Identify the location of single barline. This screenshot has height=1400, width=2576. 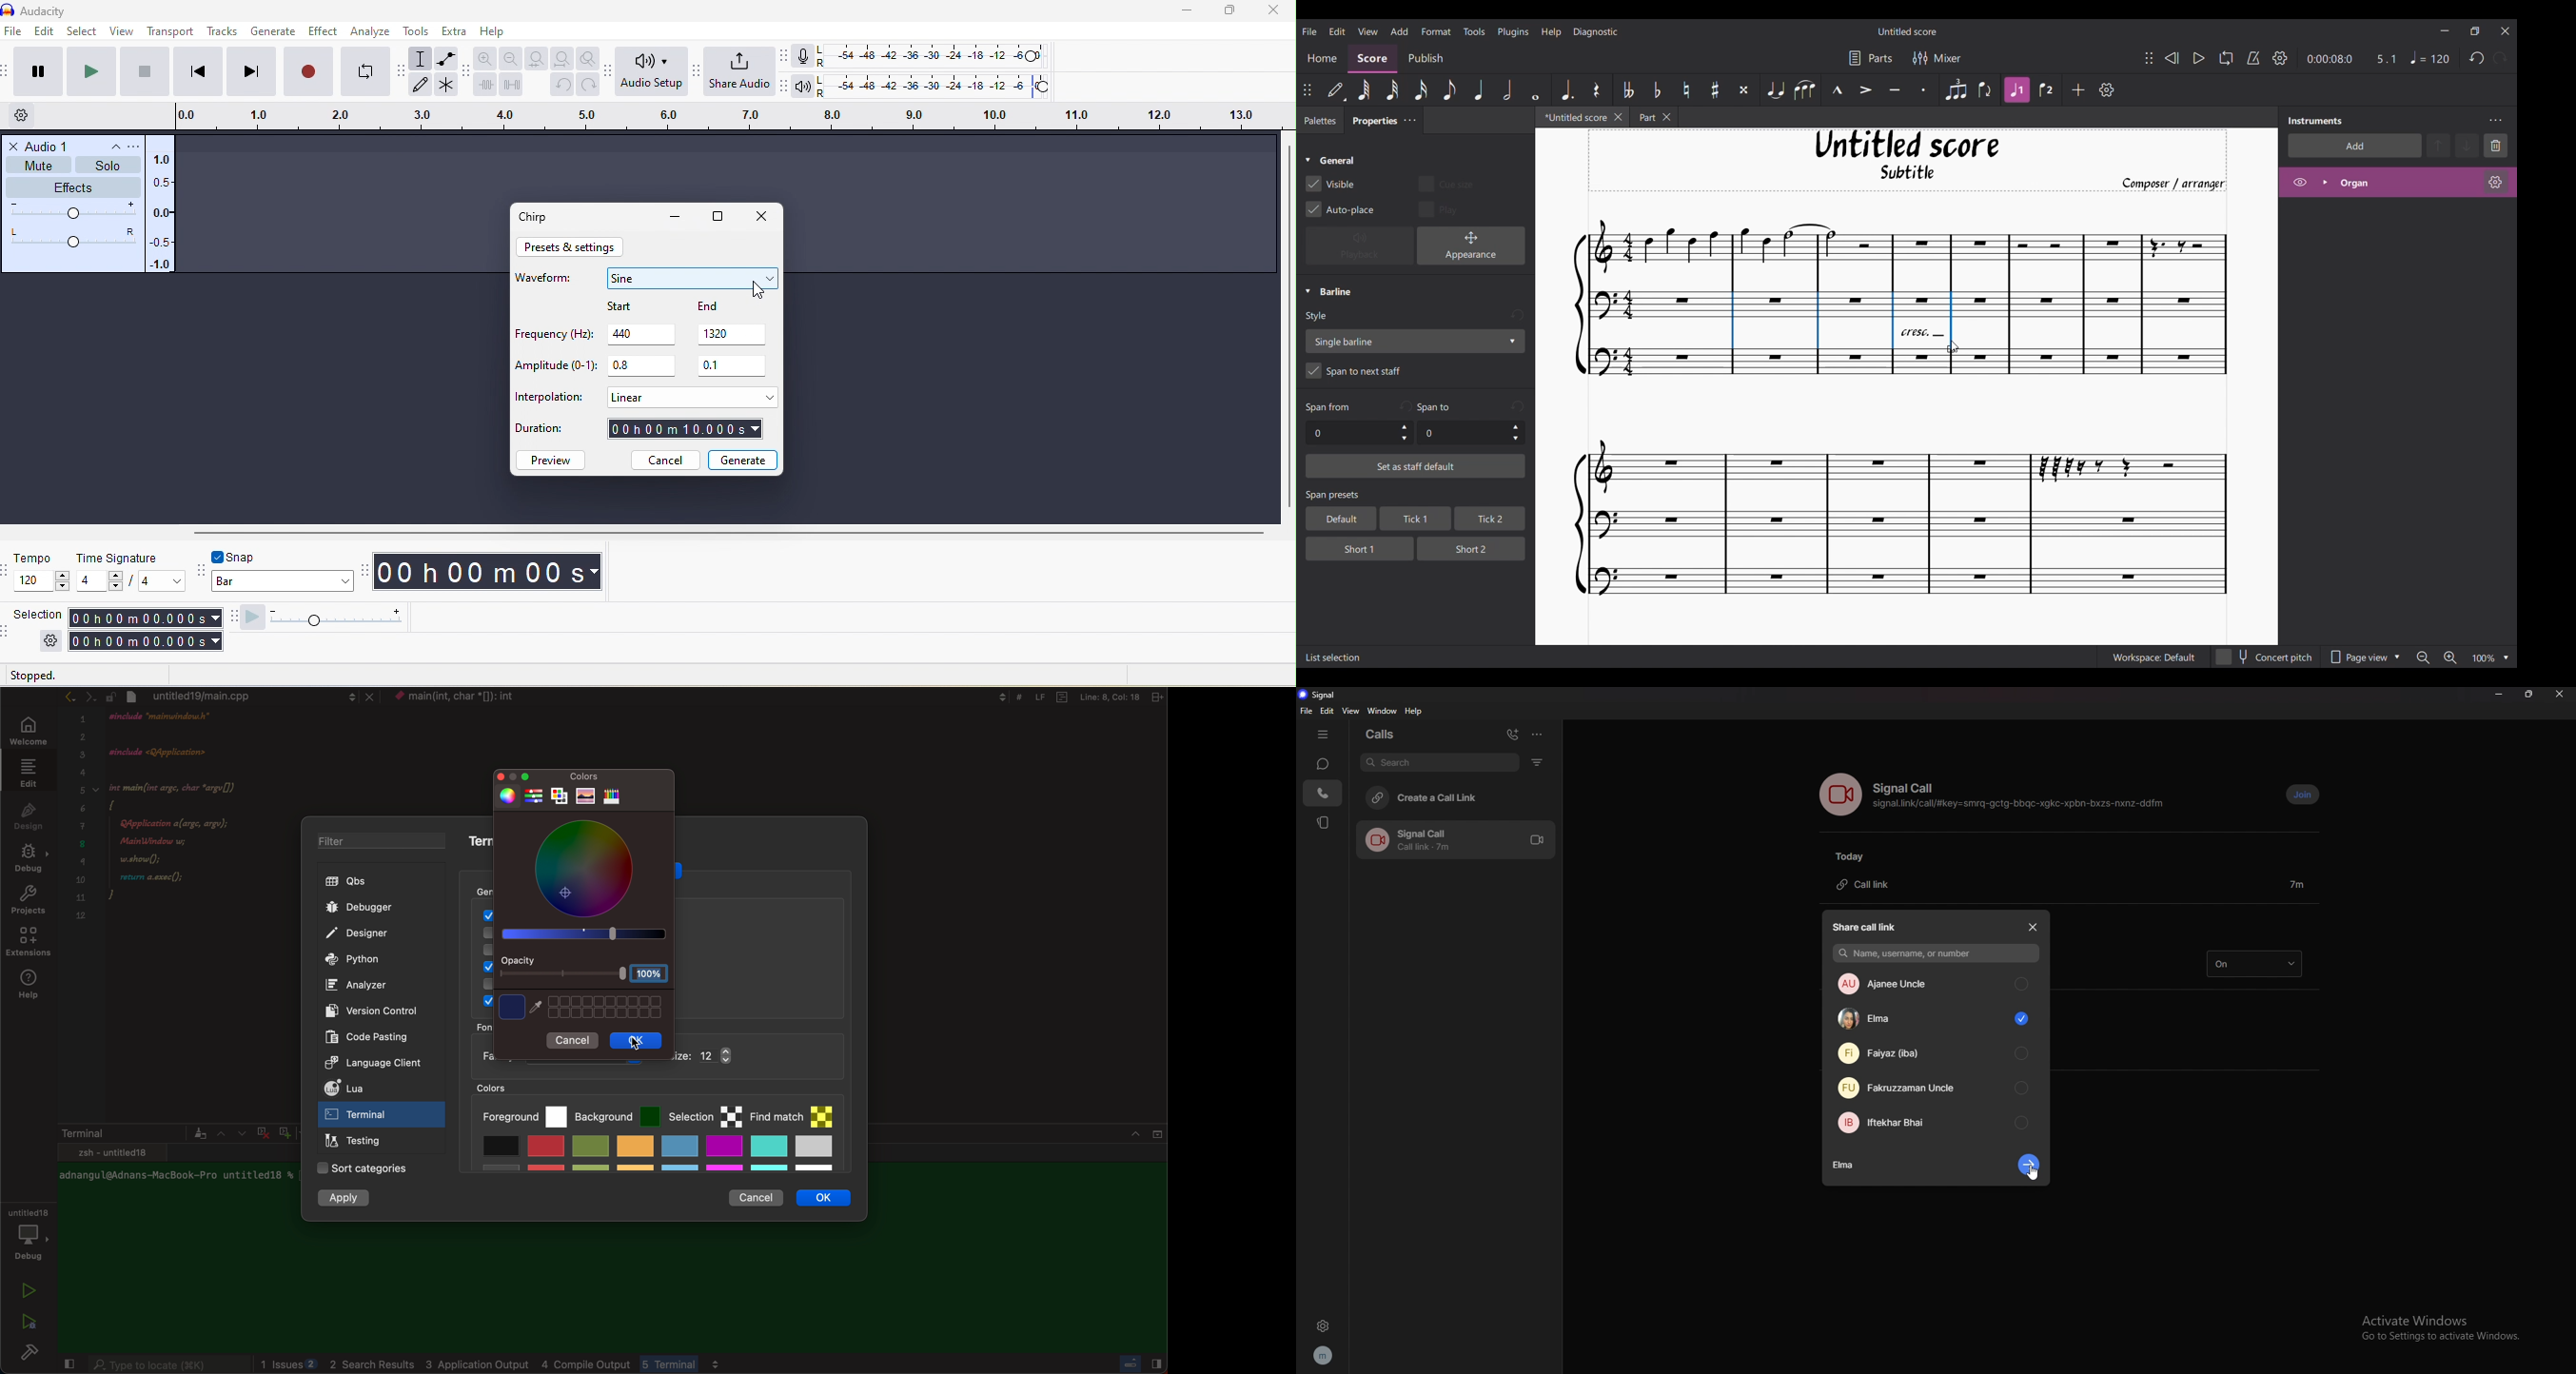
(1414, 341).